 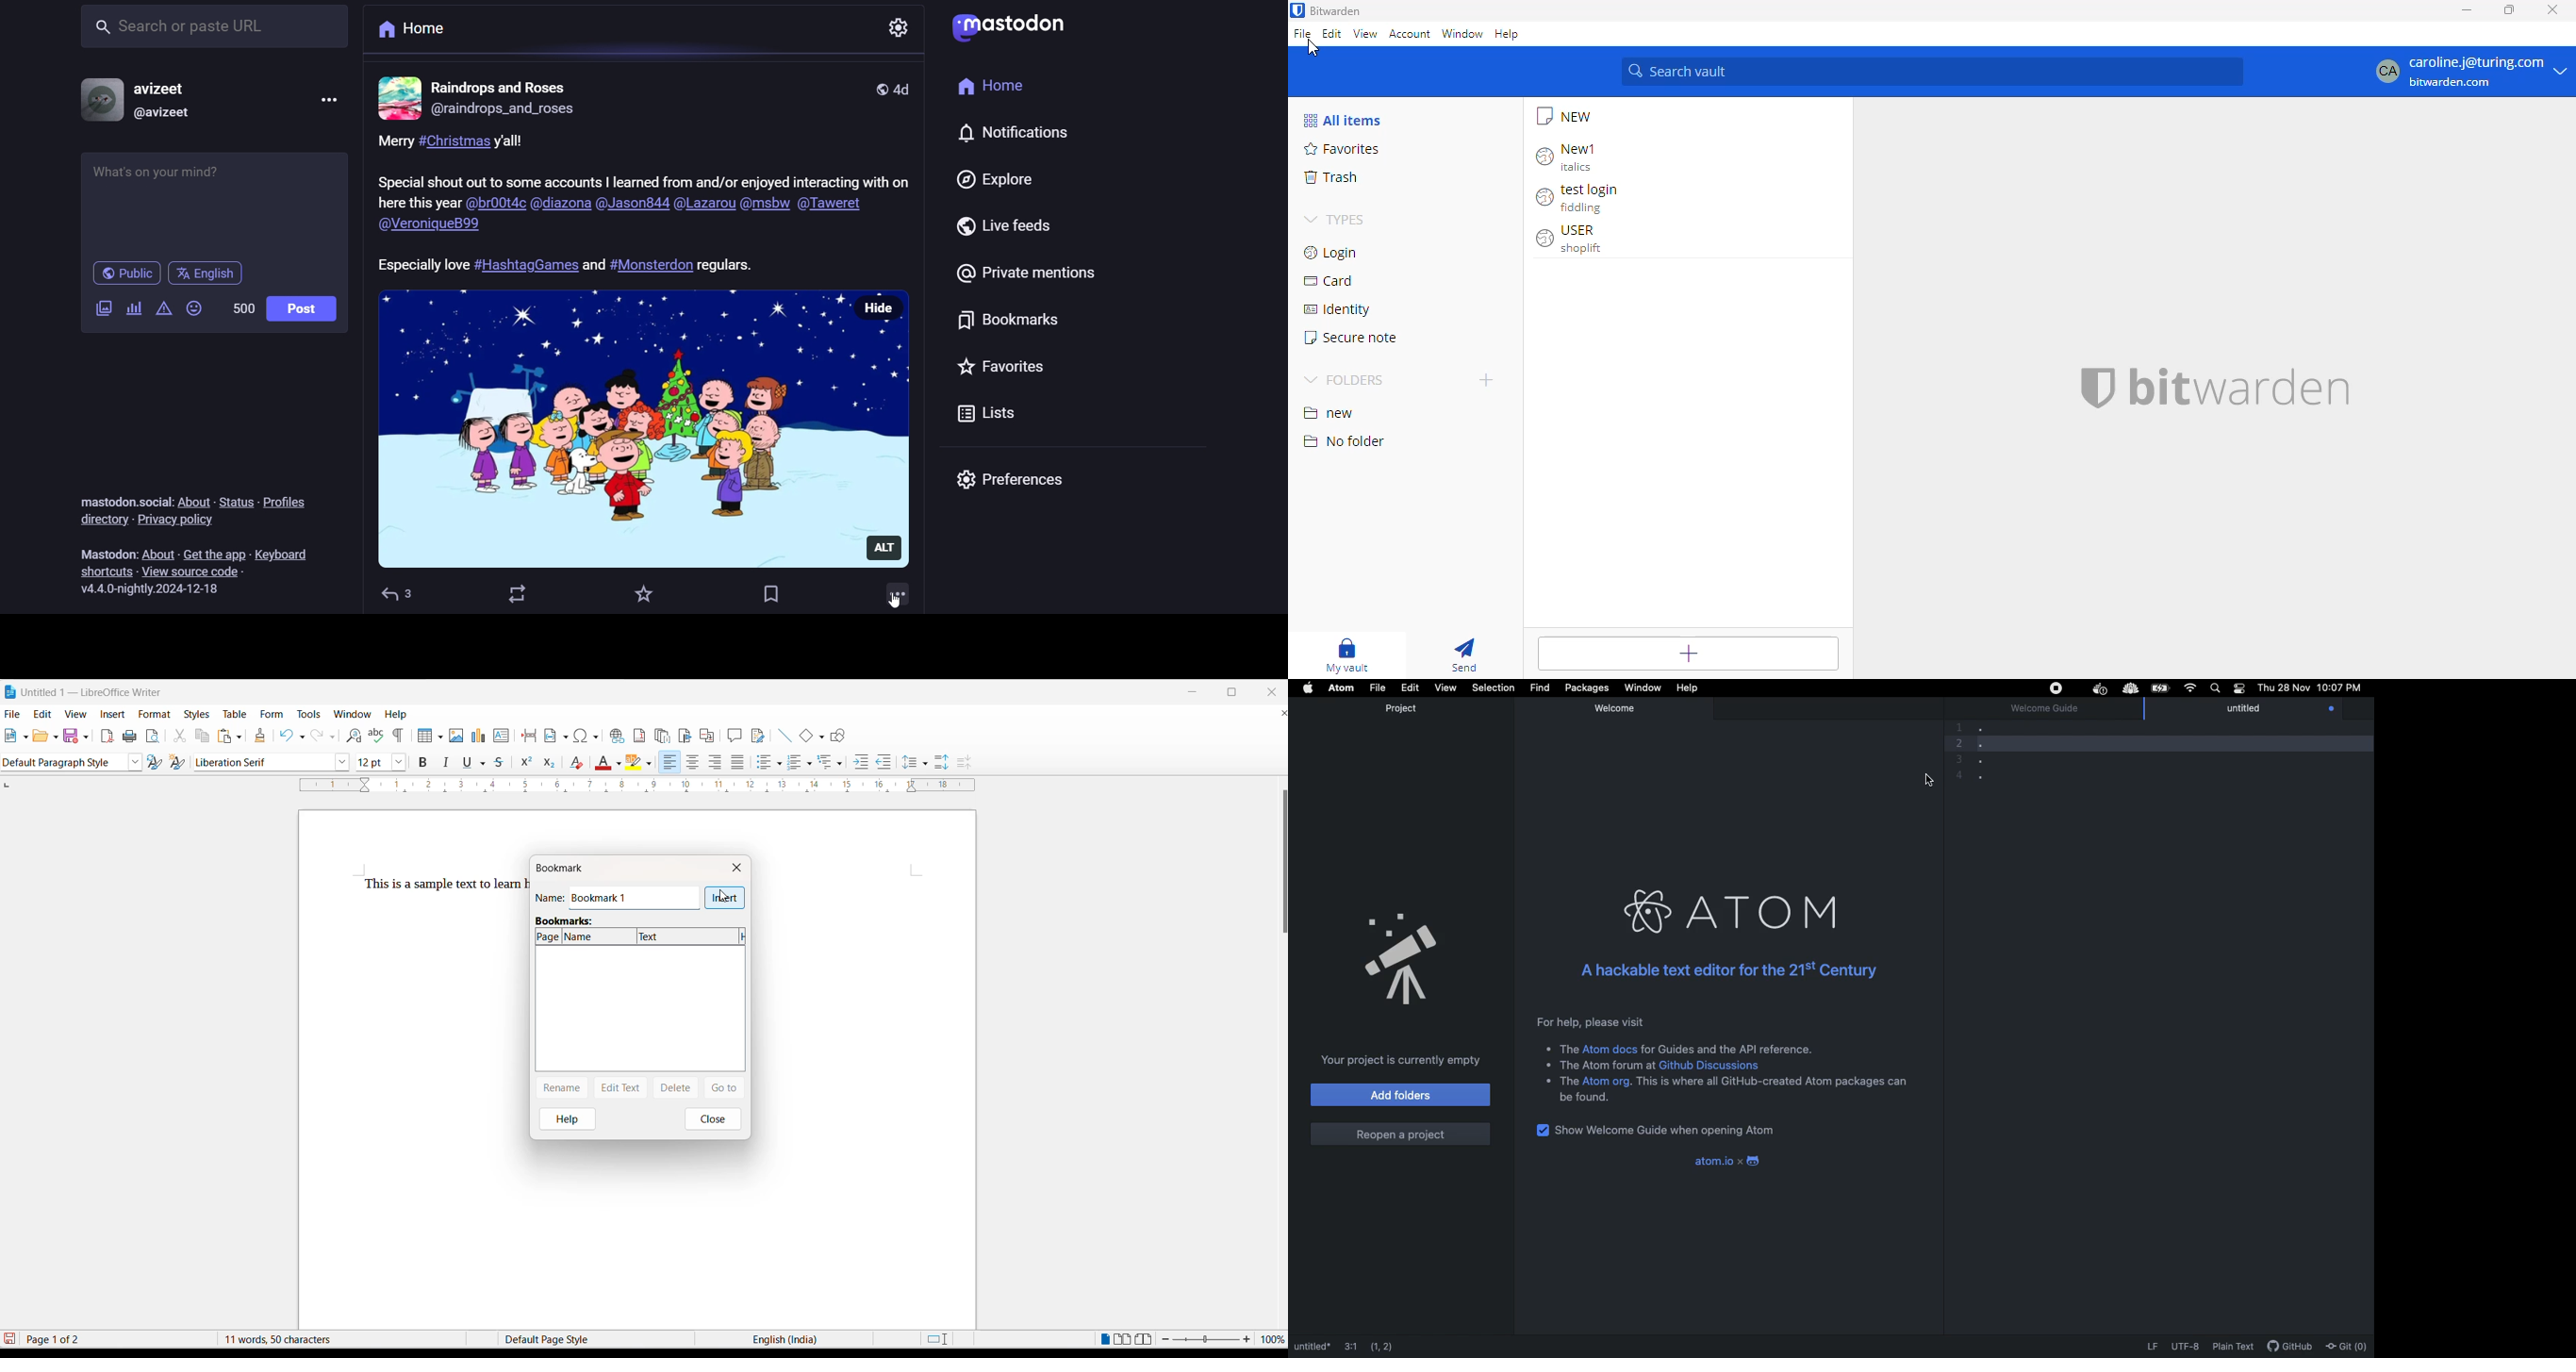 What do you see at coordinates (715, 1120) in the screenshot?
I see `close` at bounding box center [715, 1120].